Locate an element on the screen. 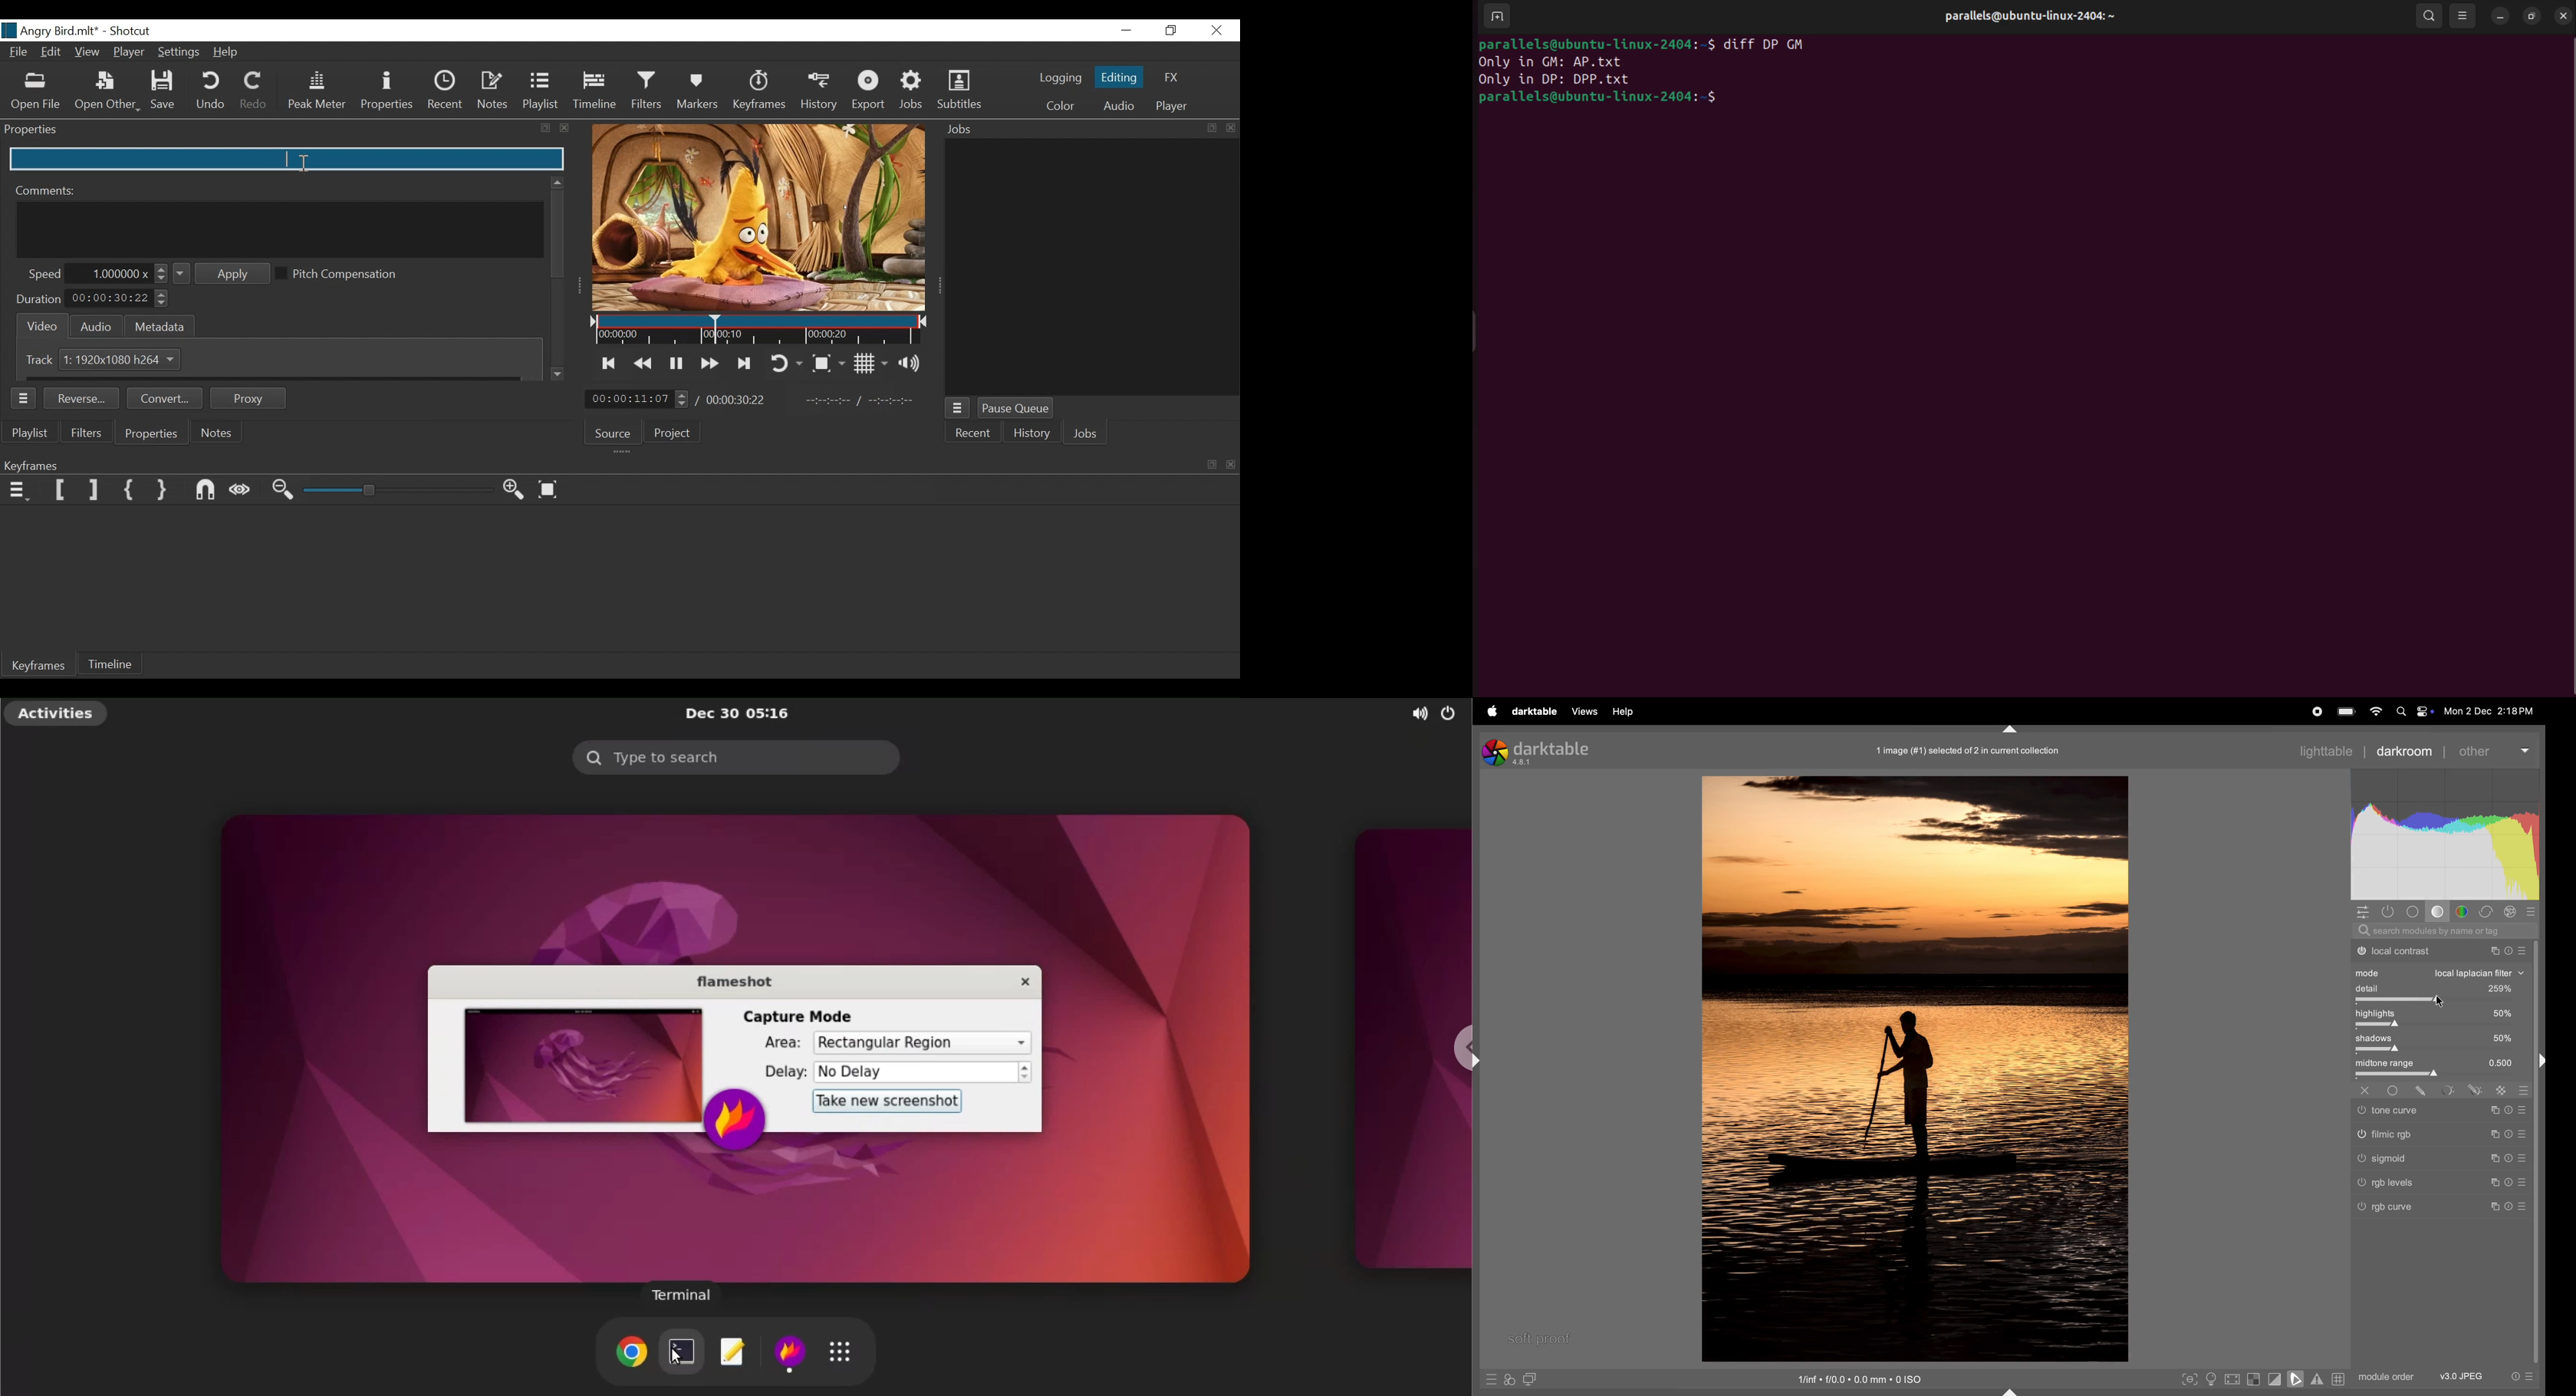 Image resolution: width=2576 pixels, height=1400 pixels. Playlist is located at coordinates (541, 90).